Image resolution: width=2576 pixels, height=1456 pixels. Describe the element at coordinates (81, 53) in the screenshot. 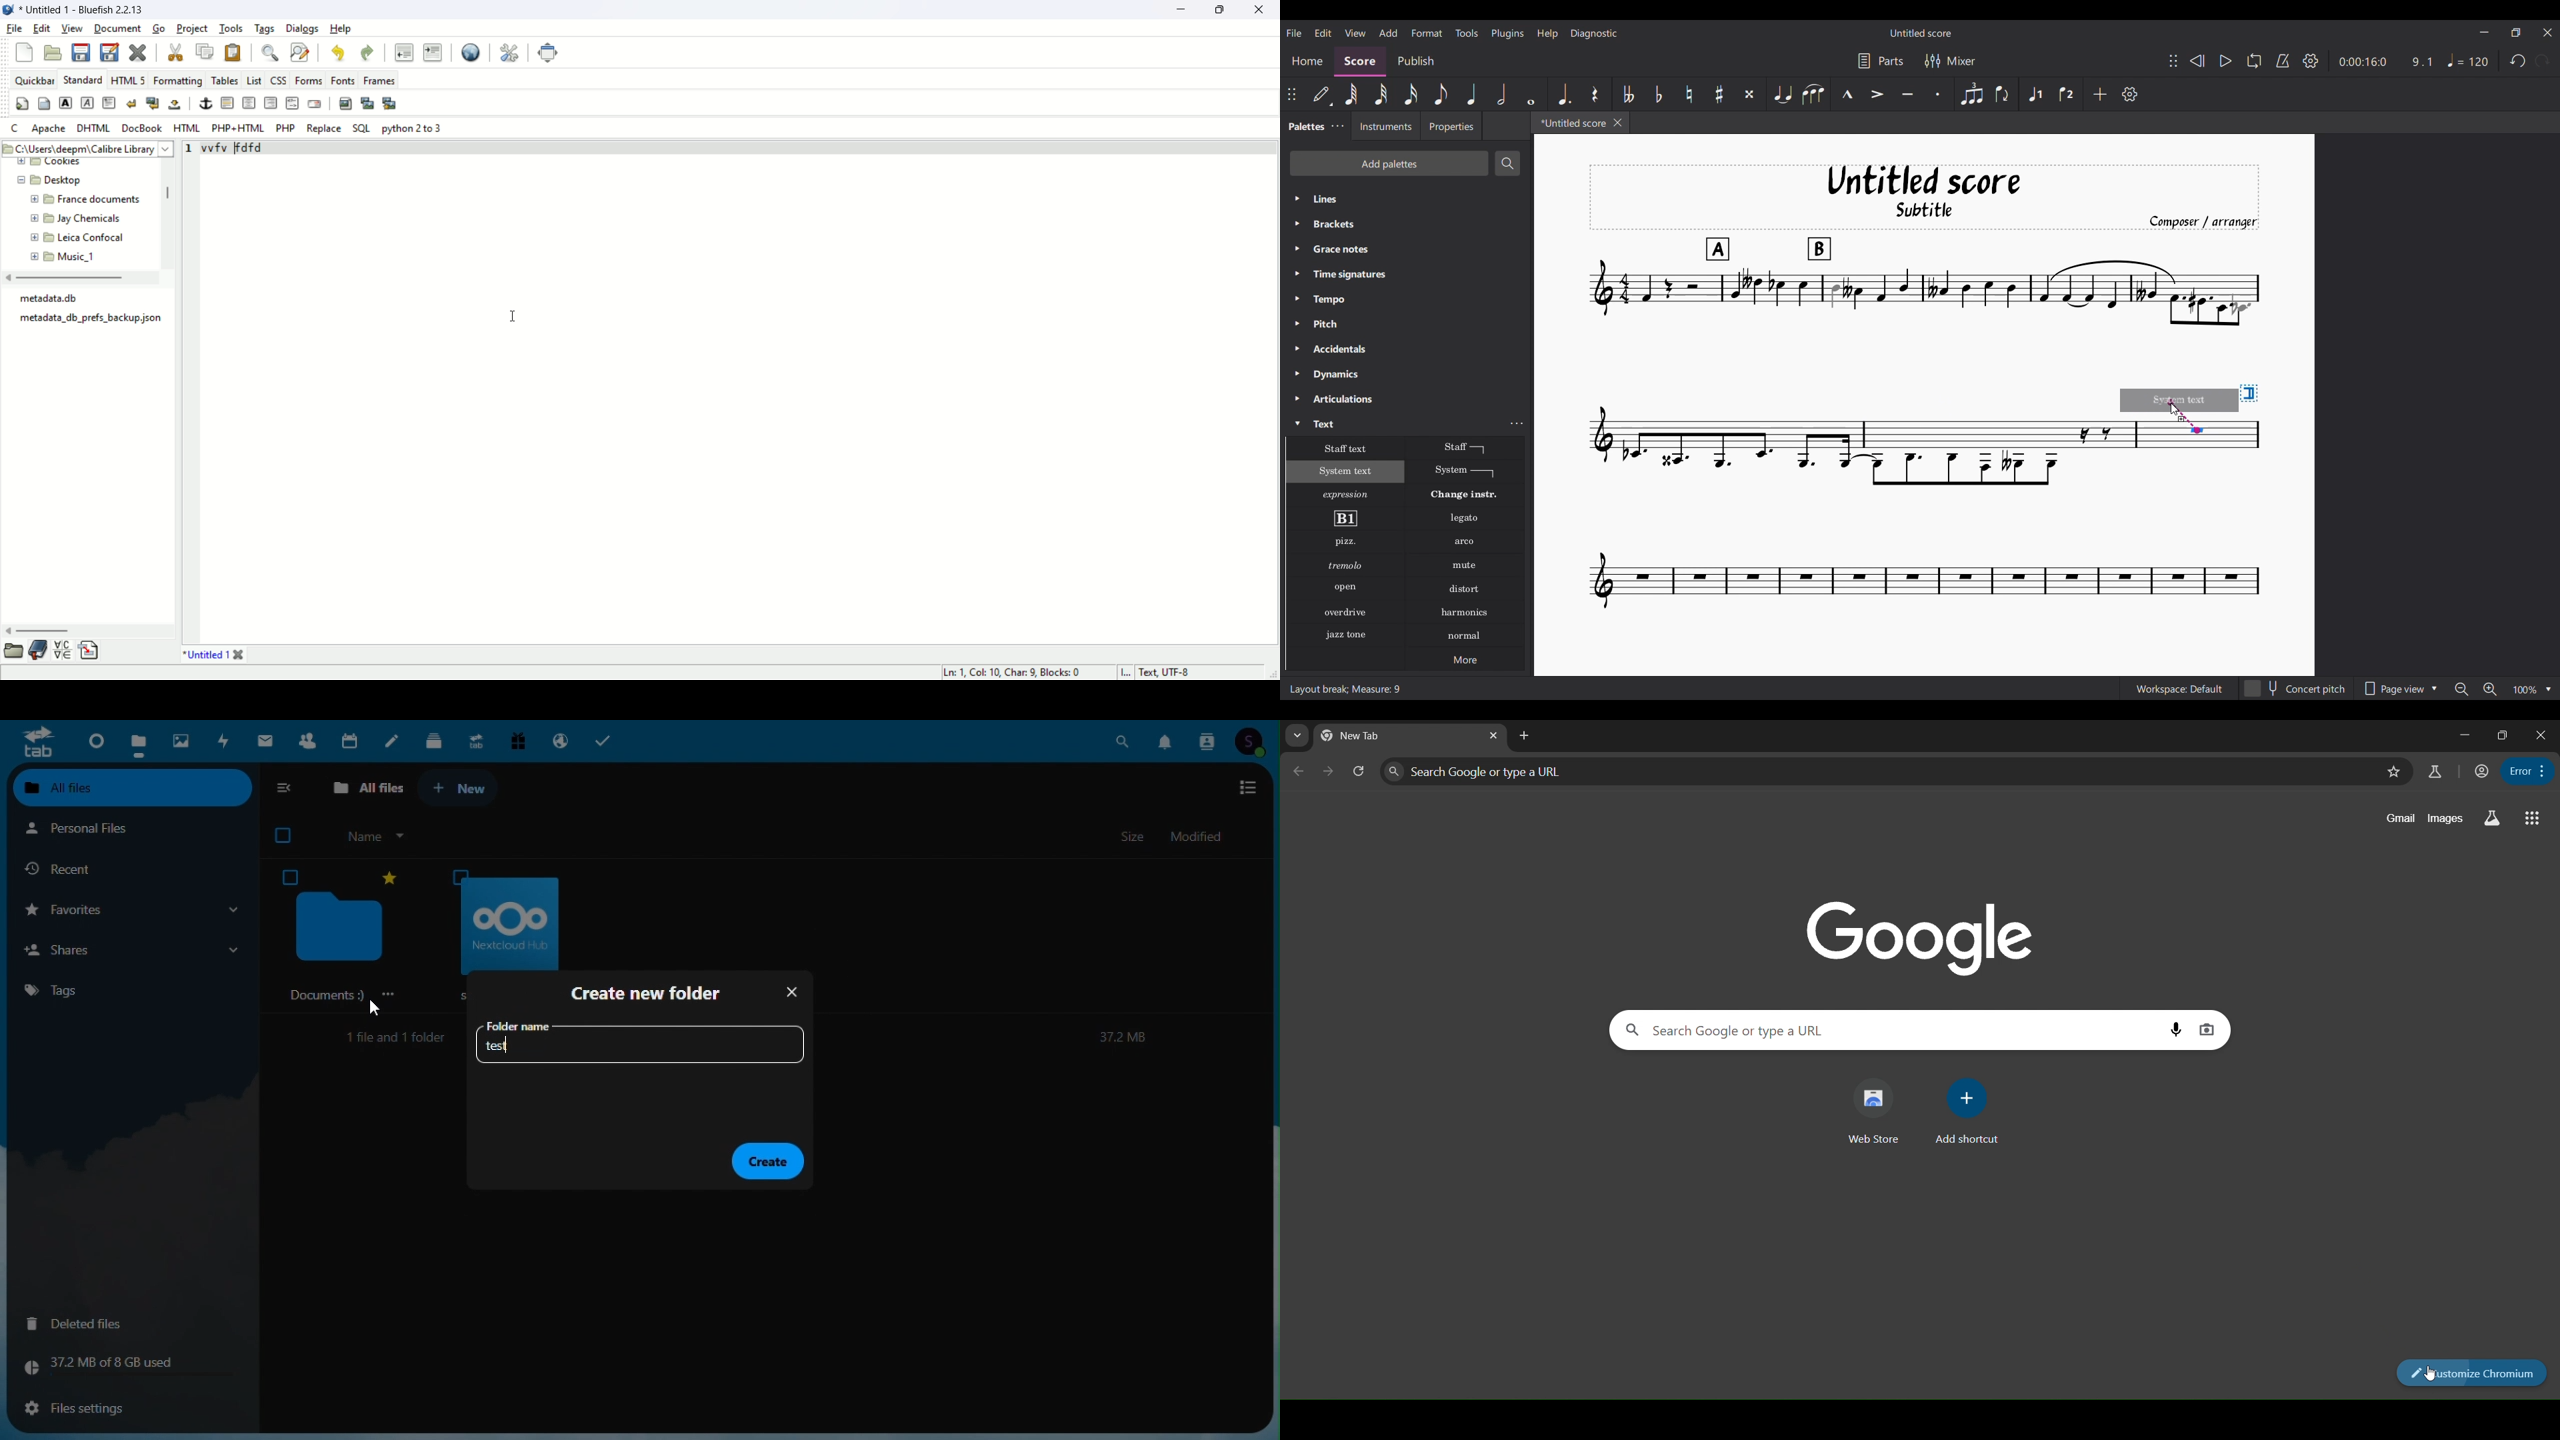

I see `save` at that location.